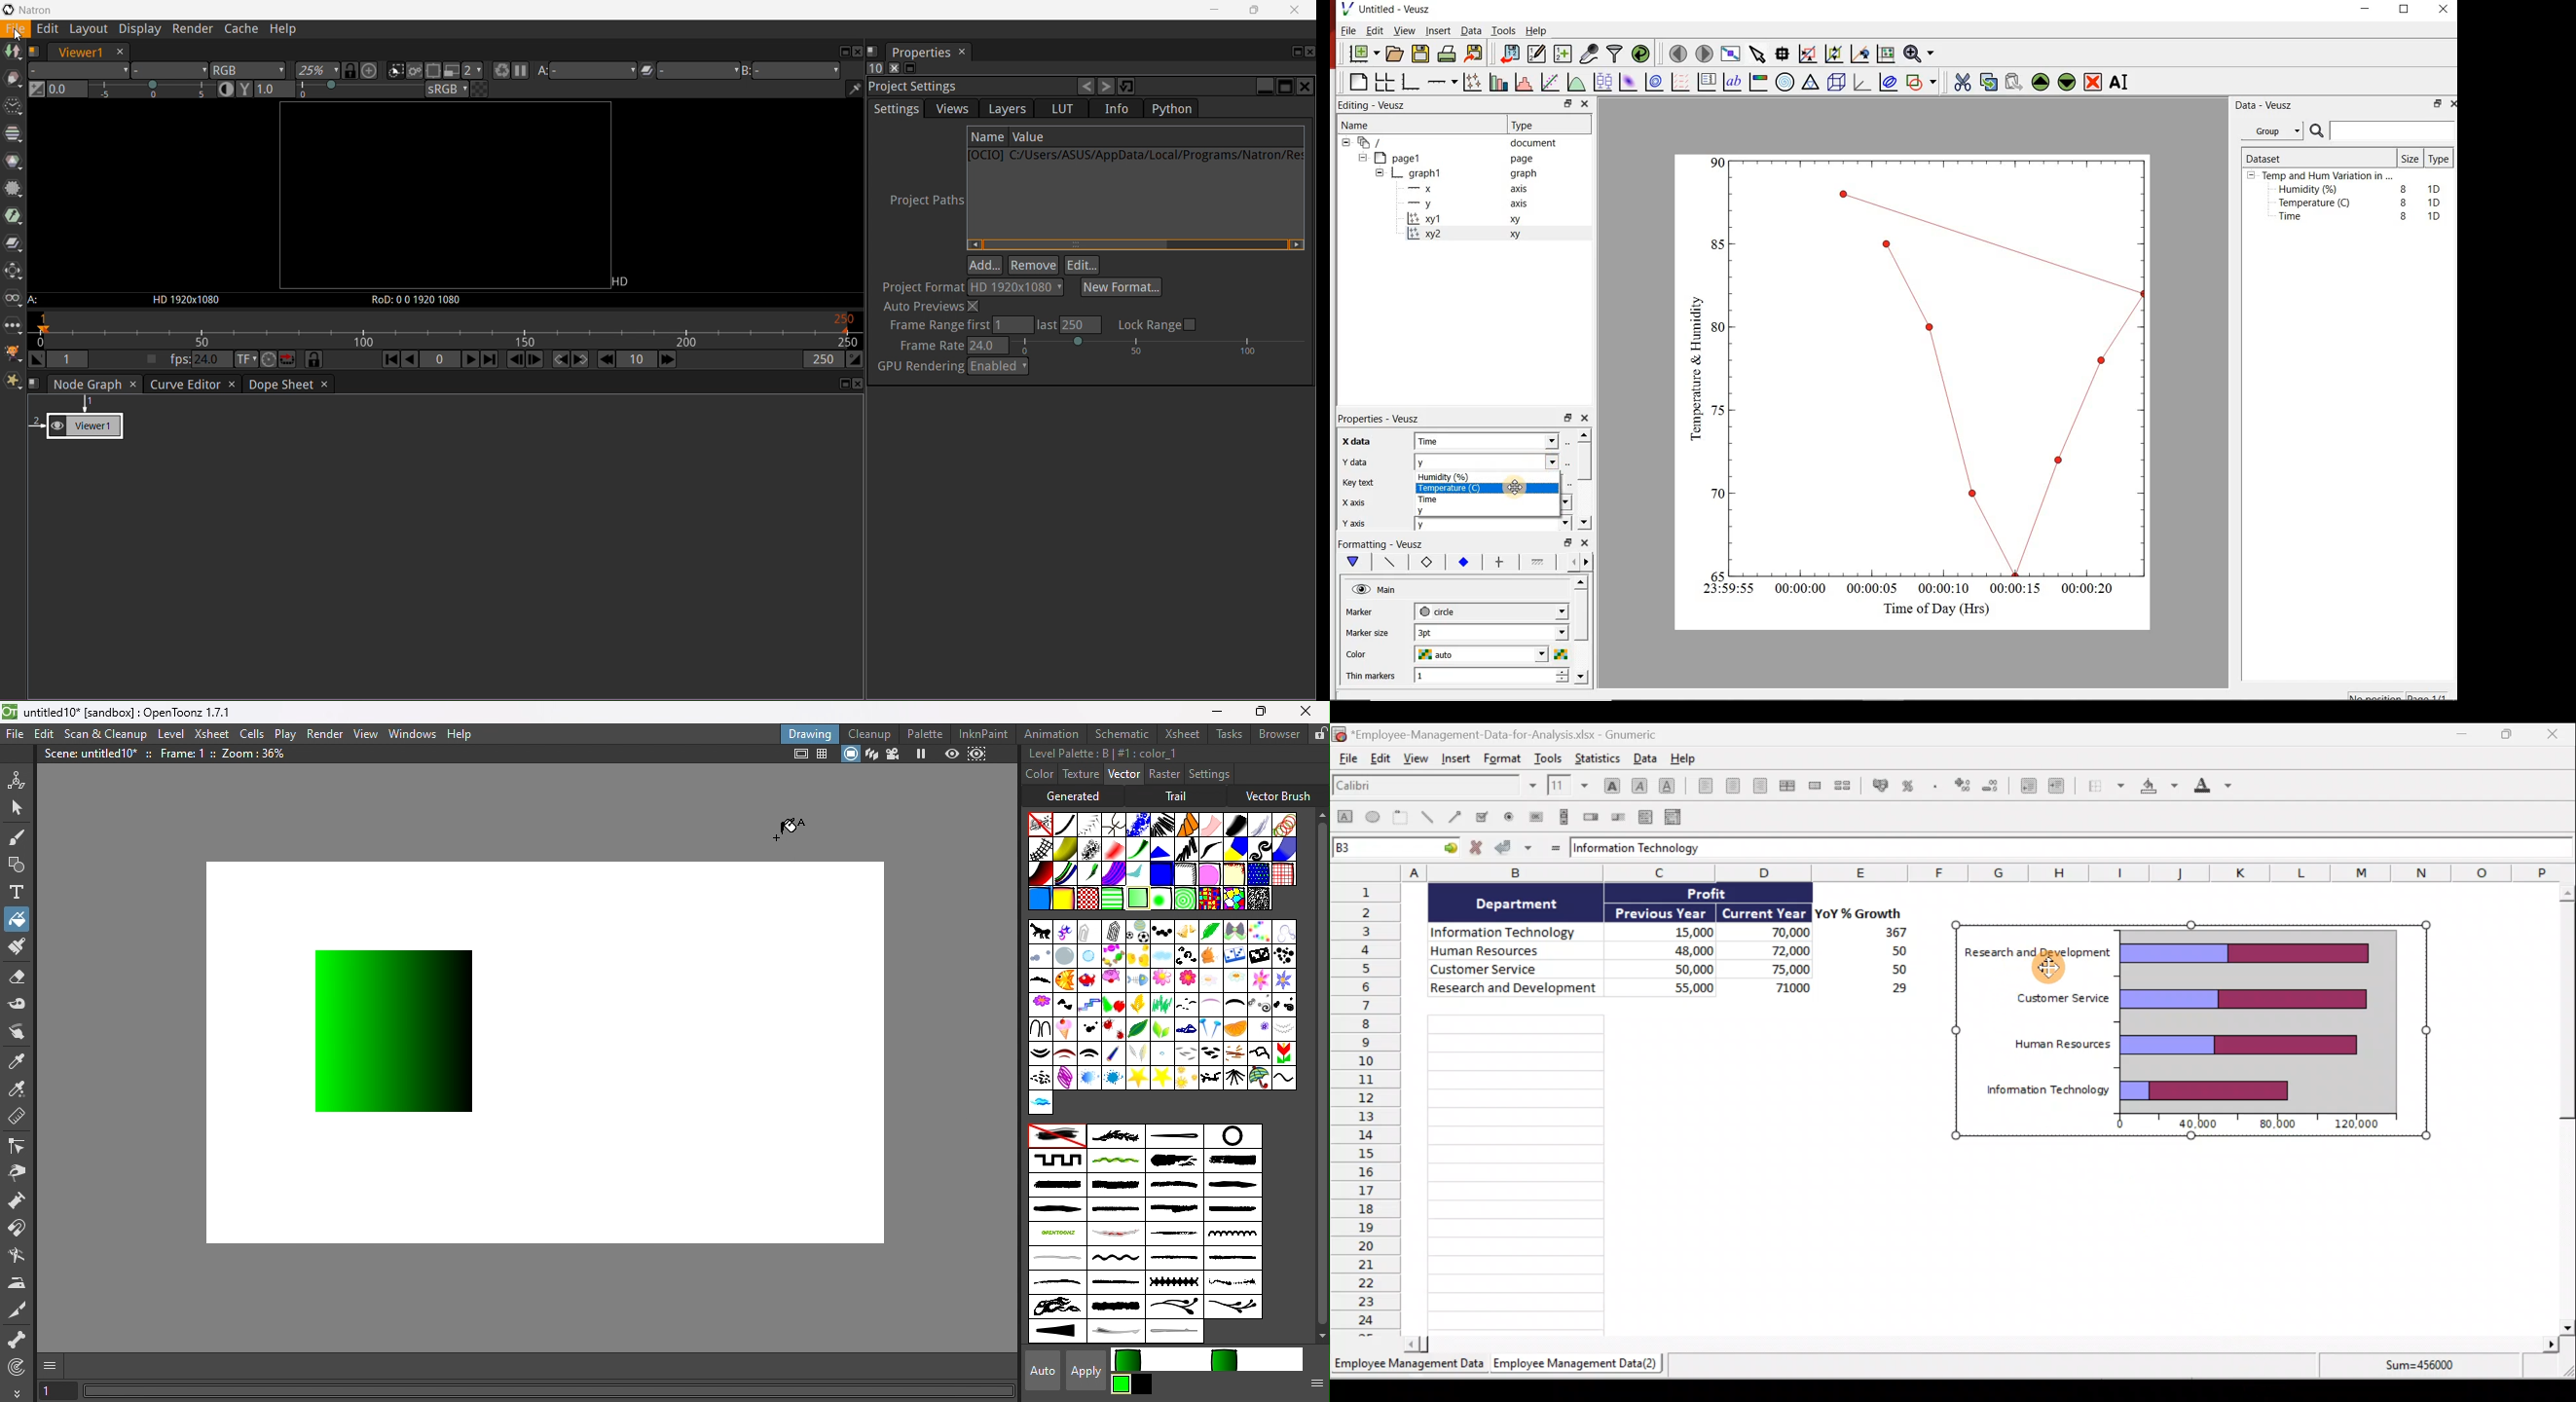 The height and width of the screenshot is (1428, 2576). I want to click on Pump tool, so click(23, 1200).